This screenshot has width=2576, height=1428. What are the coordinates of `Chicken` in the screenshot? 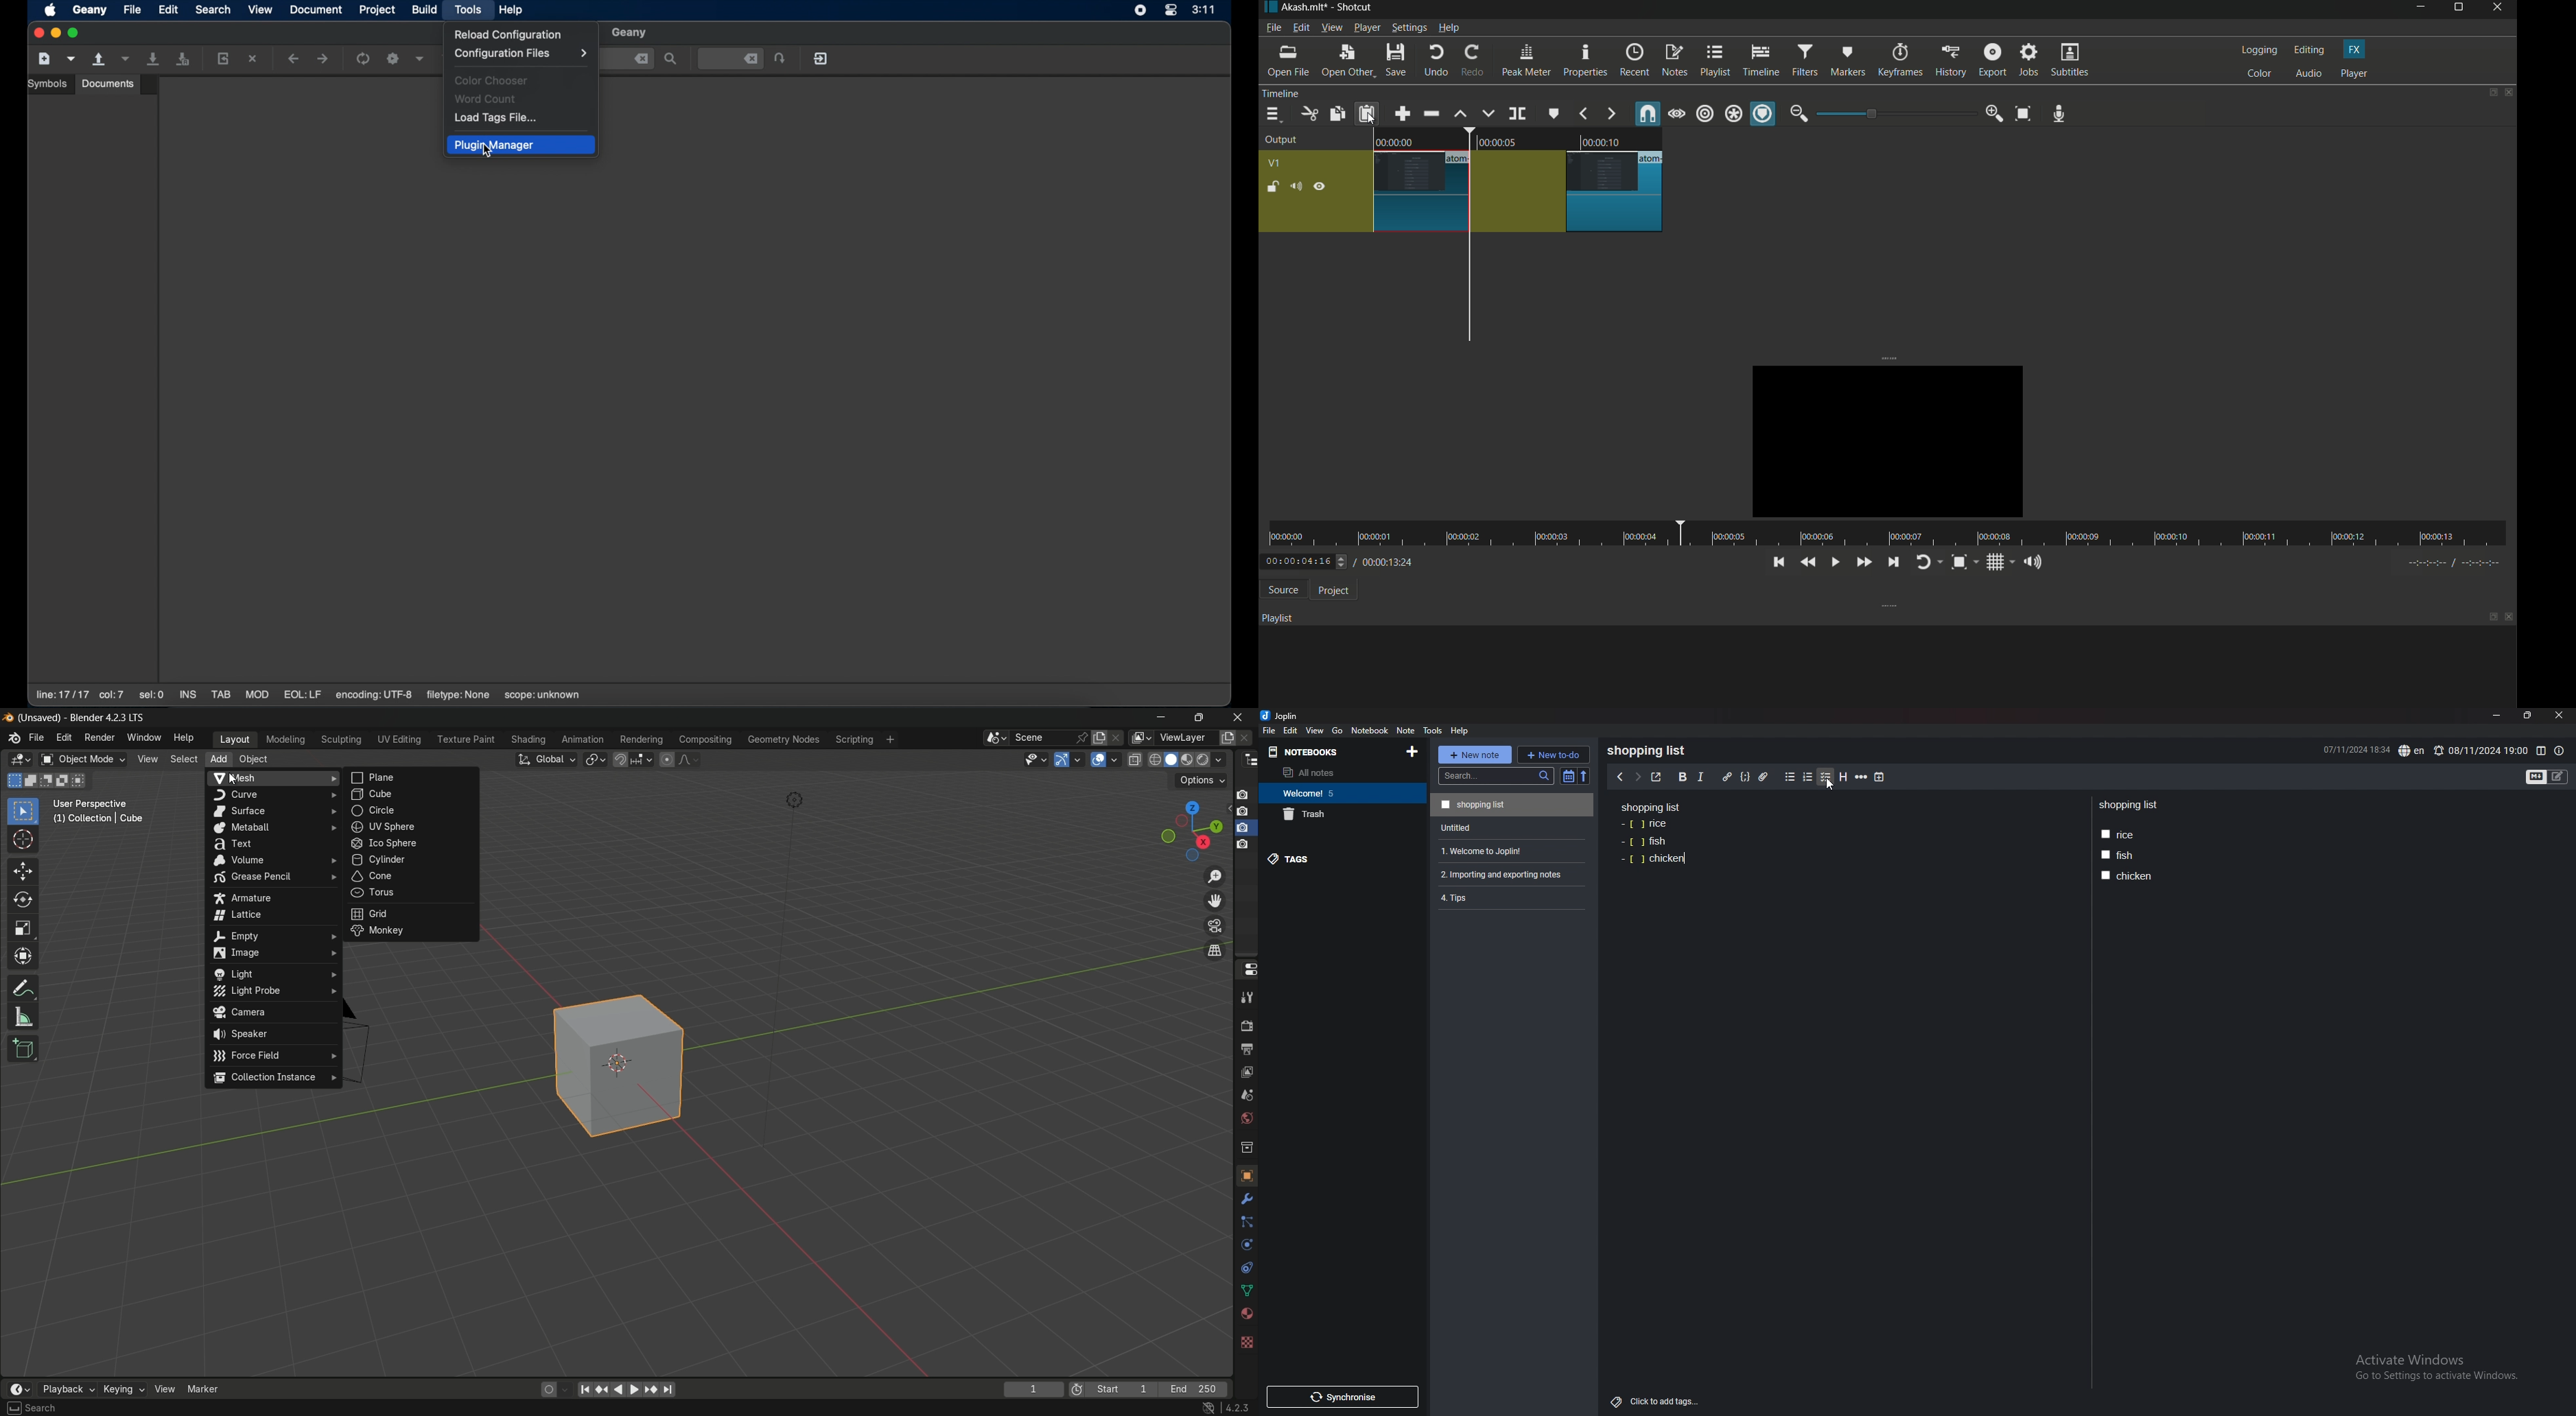 It's located at (2129, 875).